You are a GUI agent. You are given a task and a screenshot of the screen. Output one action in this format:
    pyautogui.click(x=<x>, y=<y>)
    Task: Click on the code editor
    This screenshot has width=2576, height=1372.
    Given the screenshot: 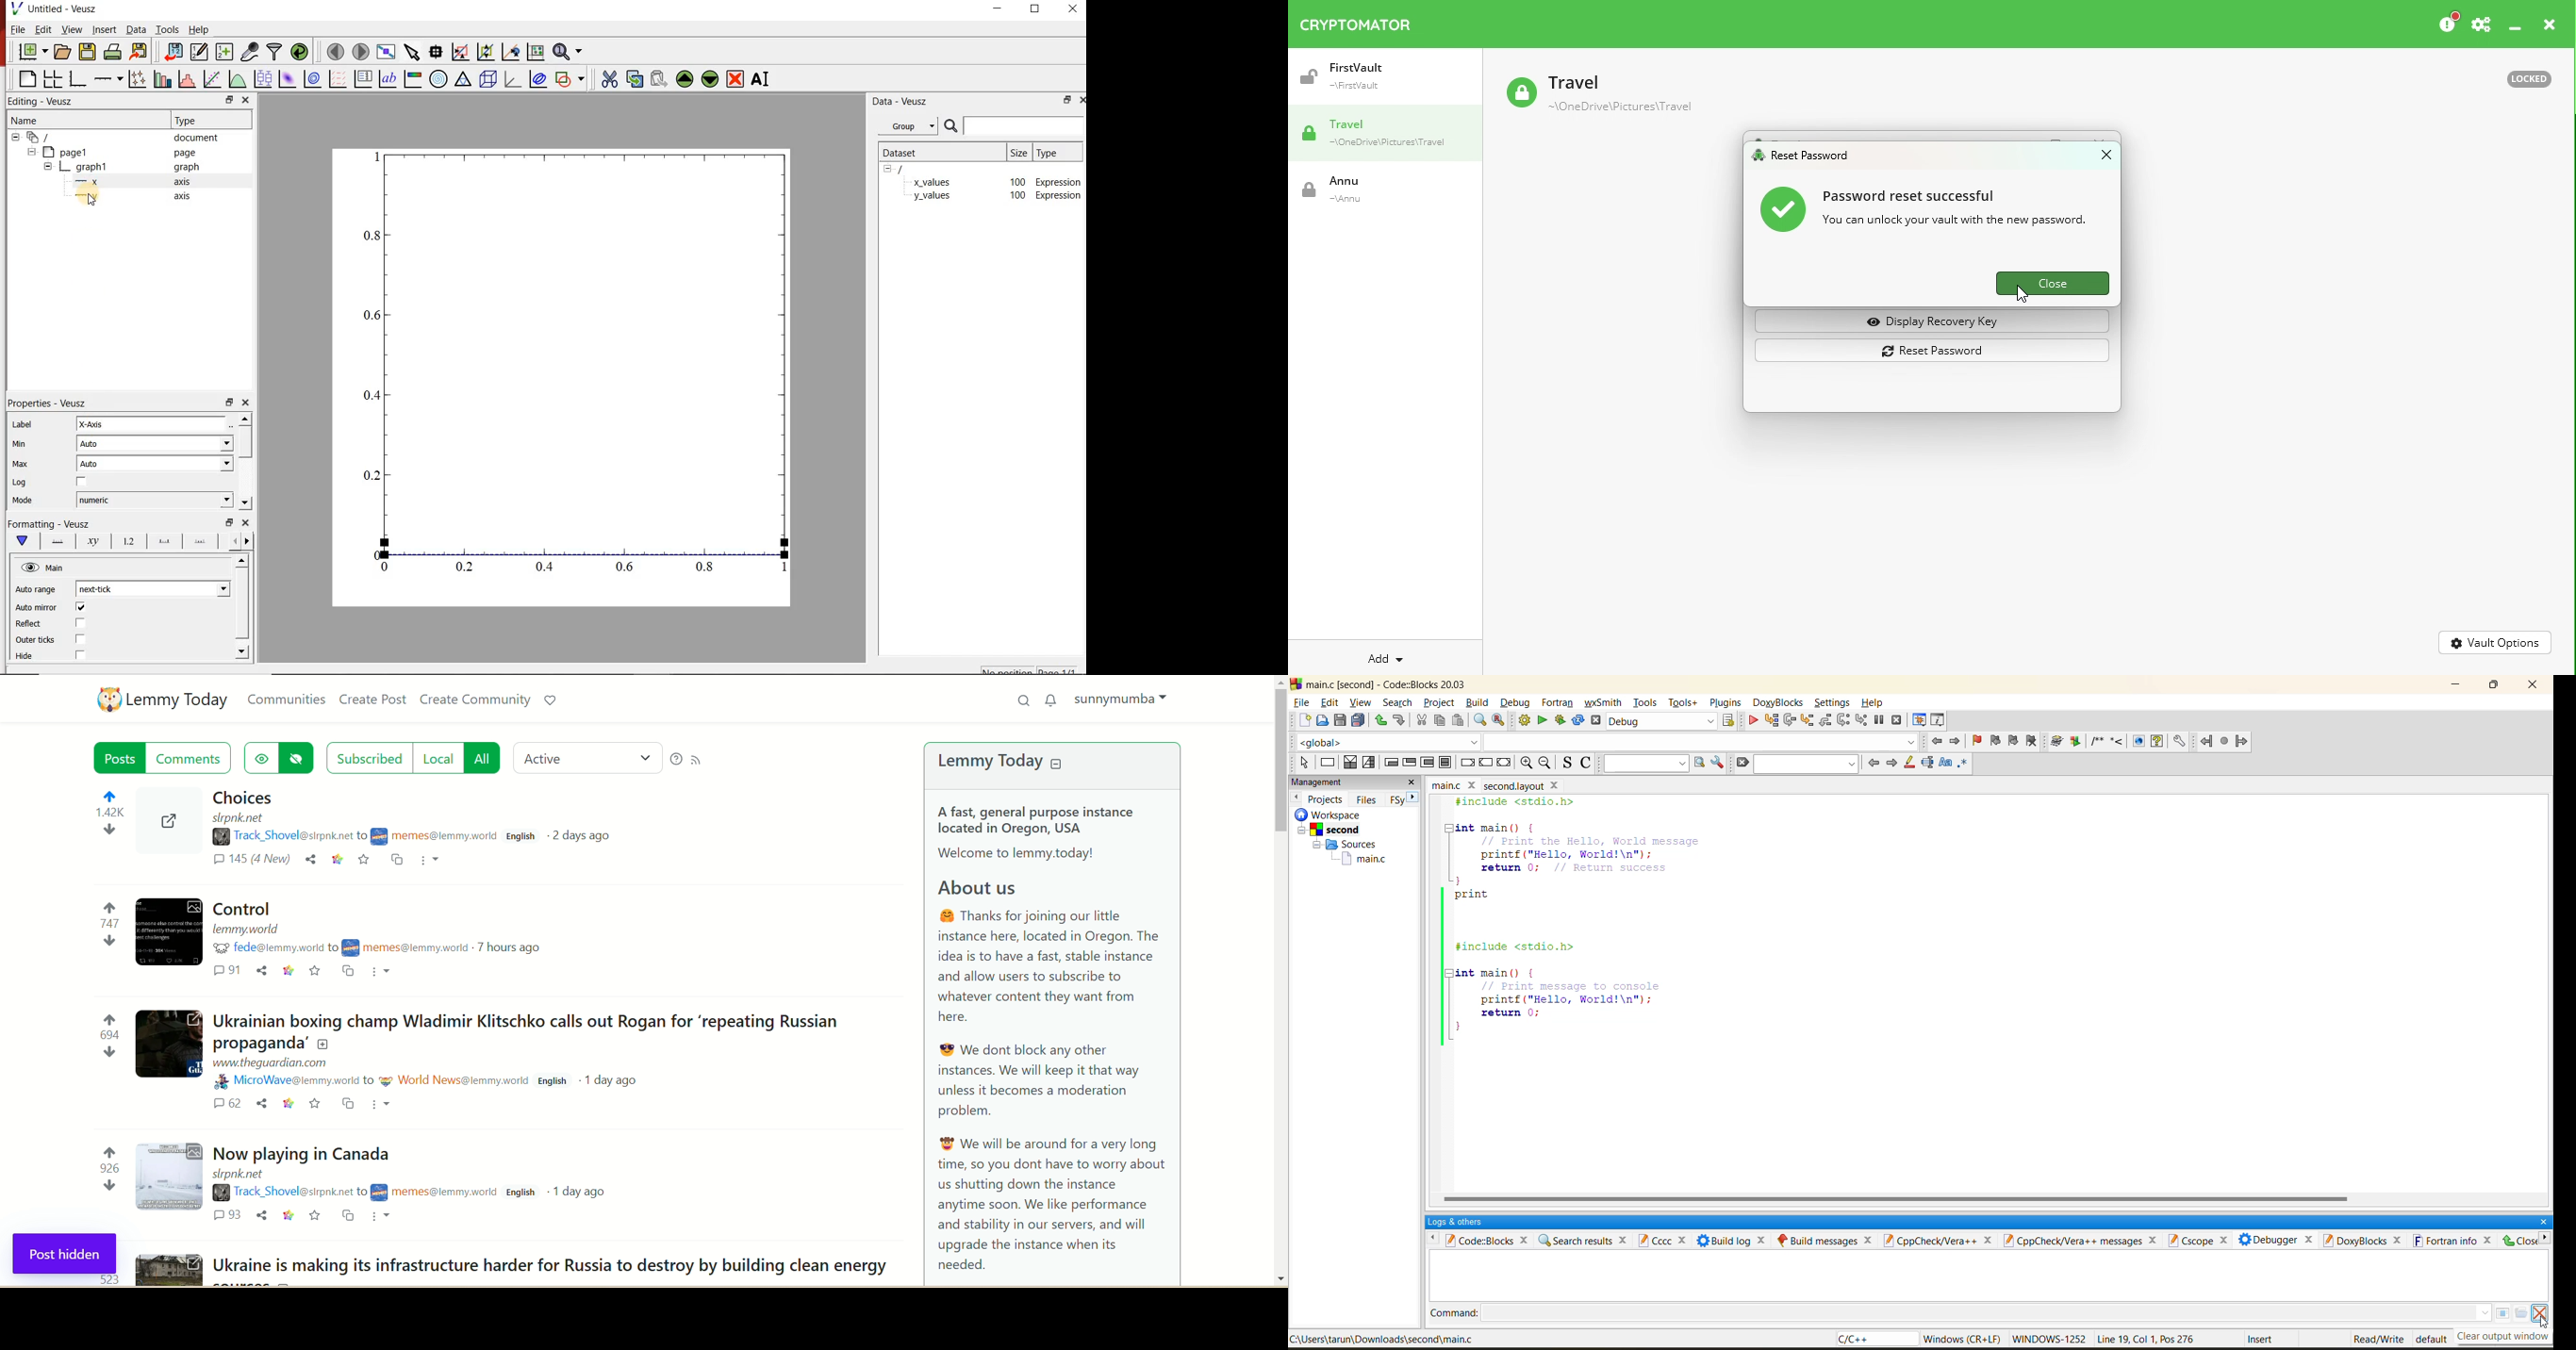 What is the action you would take?
    pyautogui.click(x=1581, y=924)
    